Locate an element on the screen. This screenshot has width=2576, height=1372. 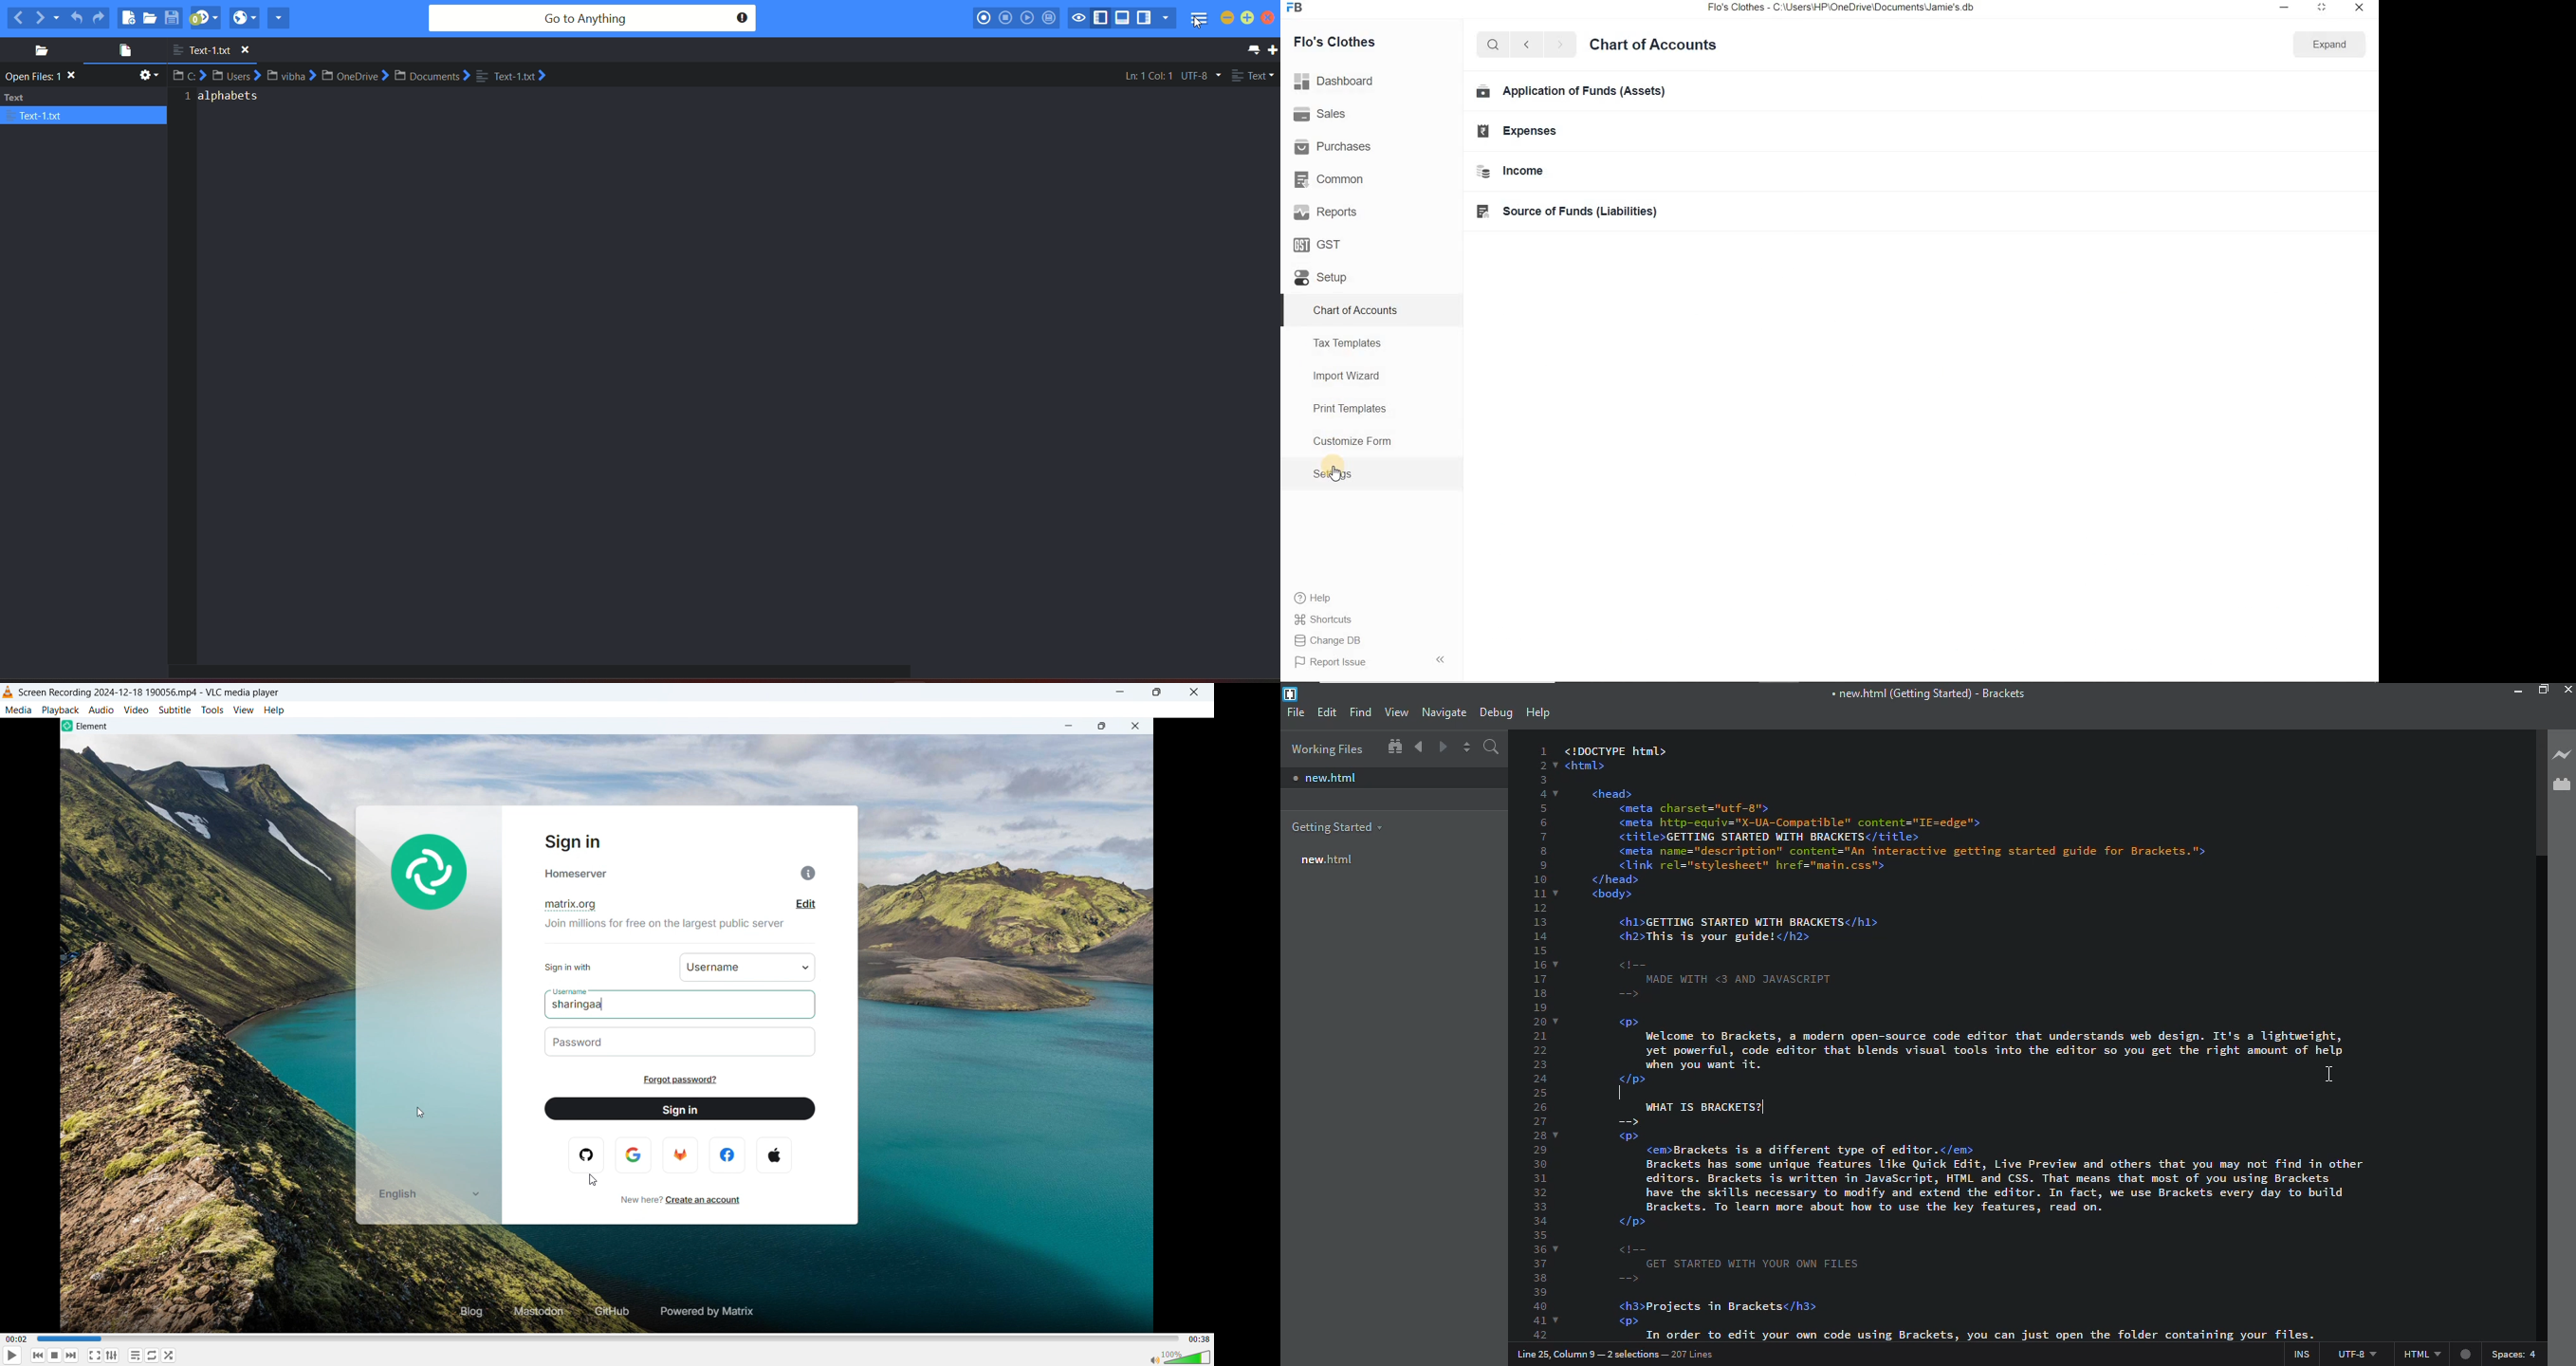
live preview is located at coordinates (2560, 753).